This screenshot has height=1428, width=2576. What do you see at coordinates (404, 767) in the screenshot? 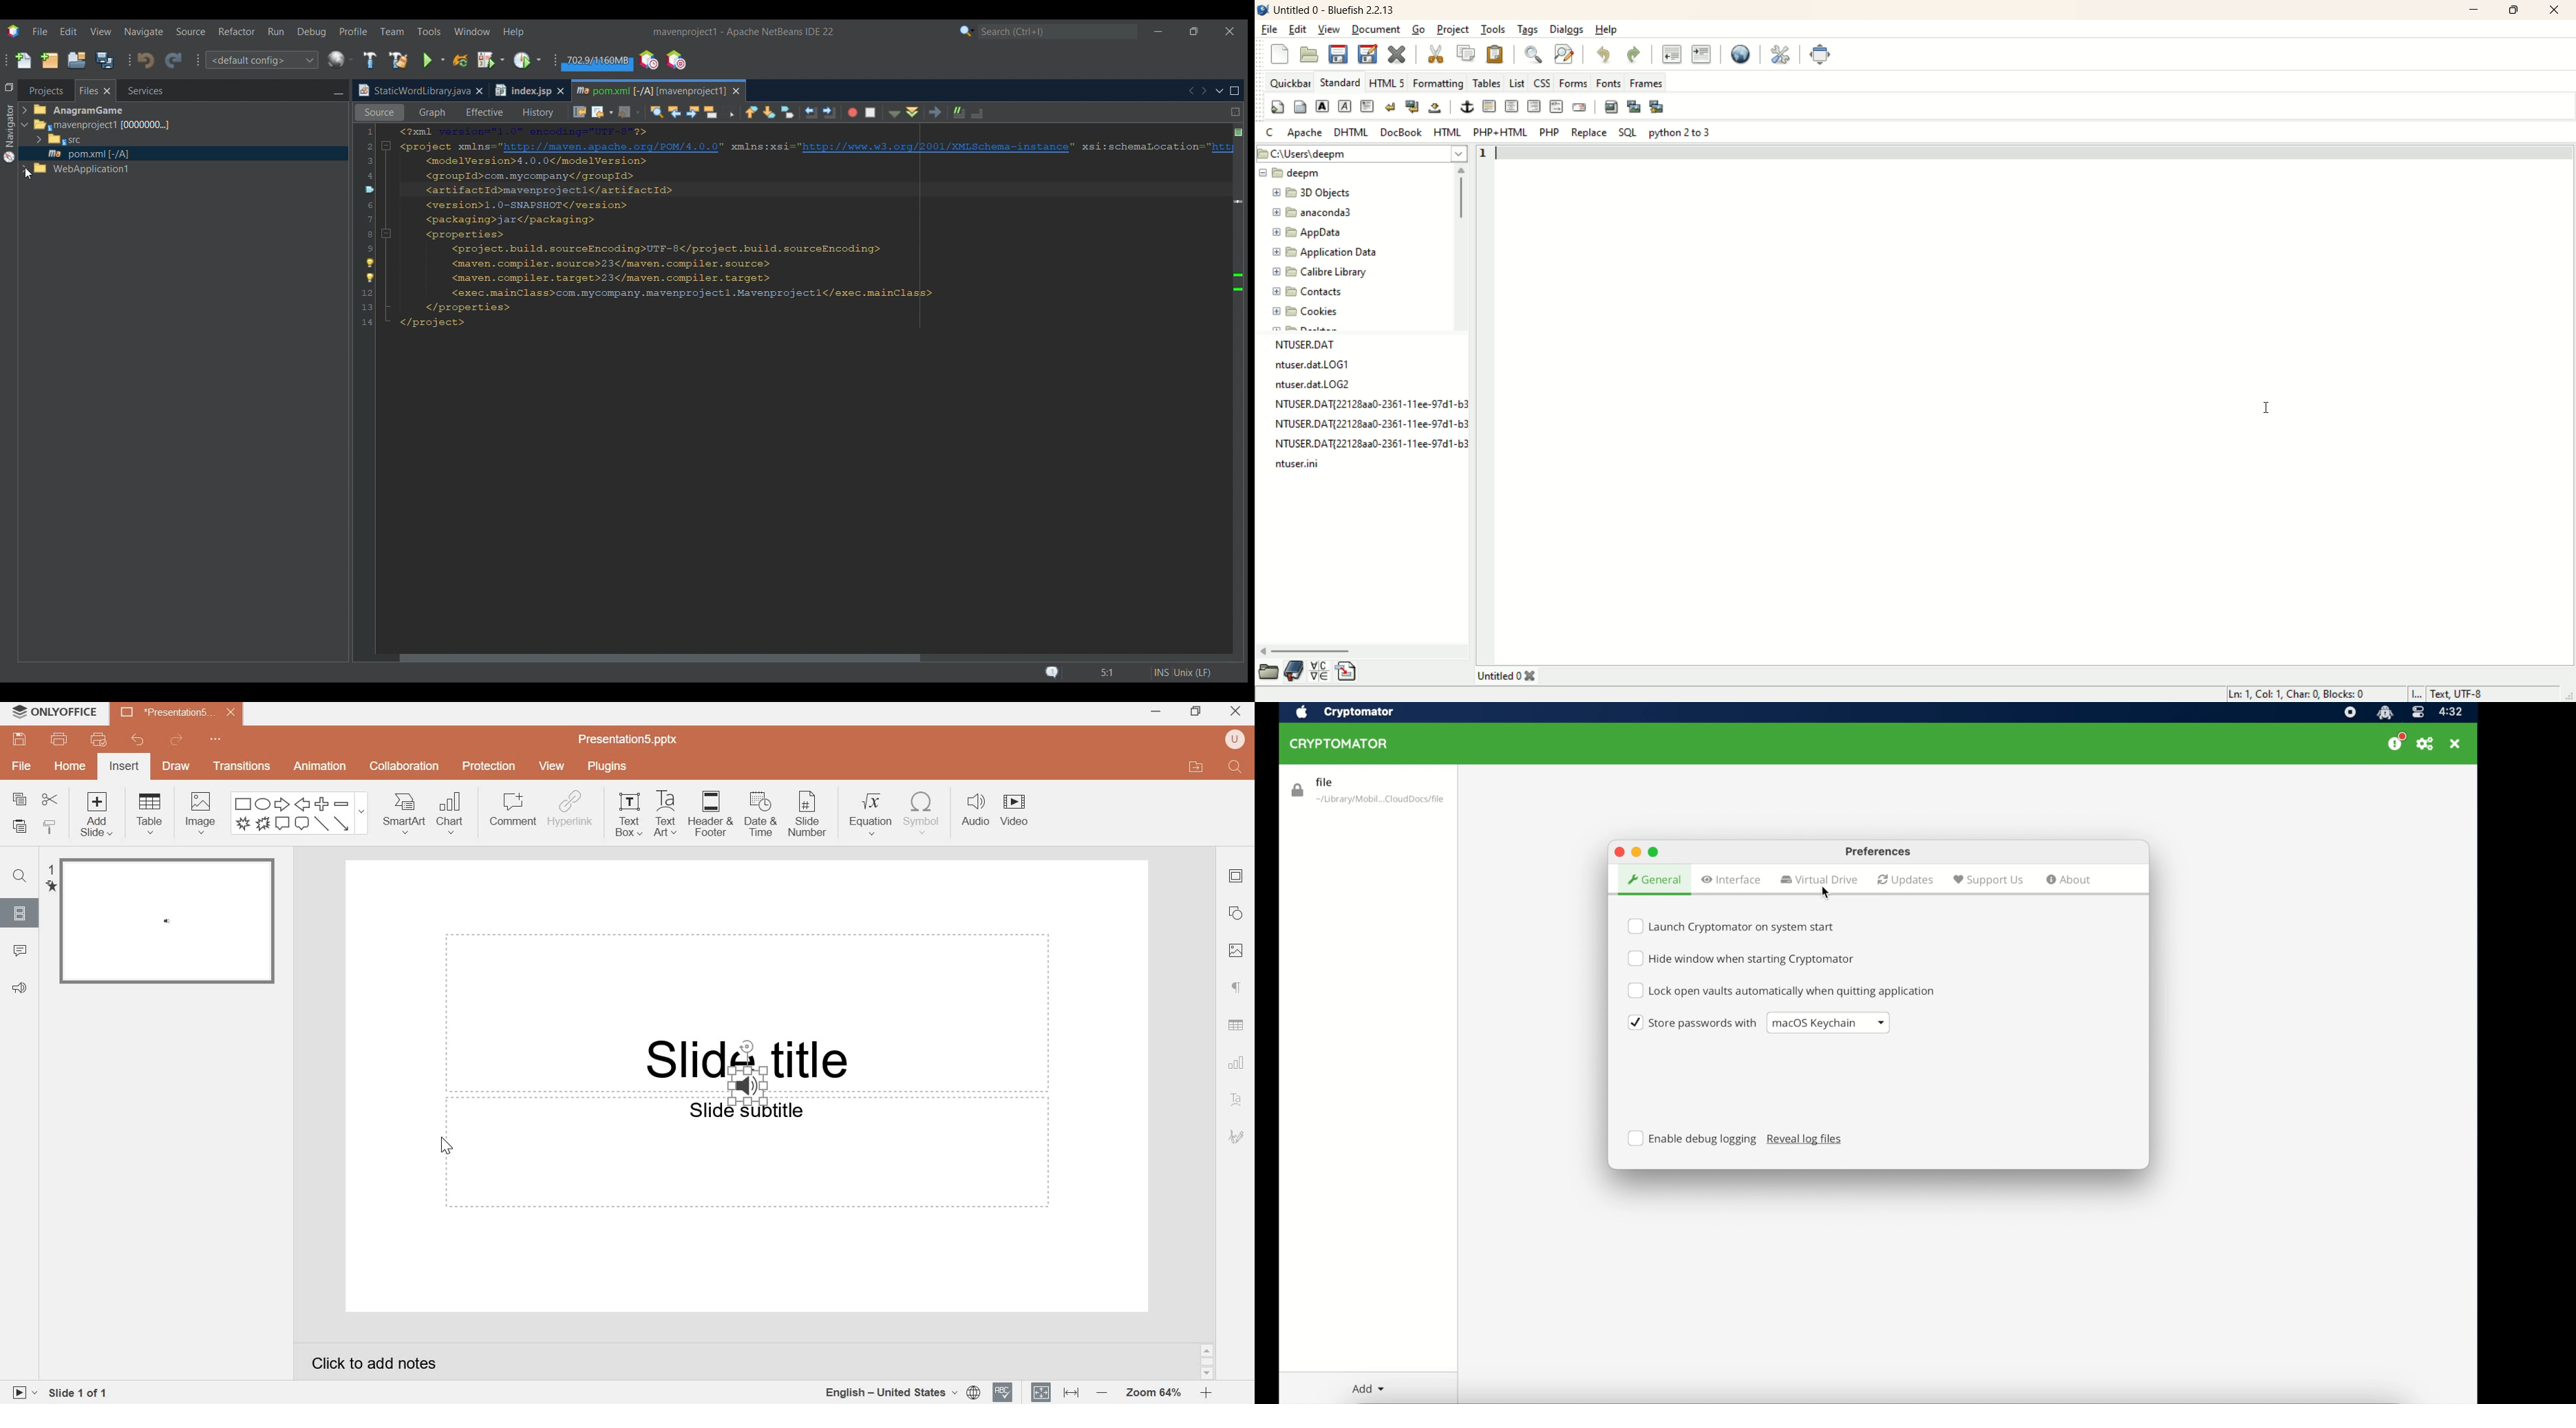
I see `collaboration` at bounding box center [404, 767].